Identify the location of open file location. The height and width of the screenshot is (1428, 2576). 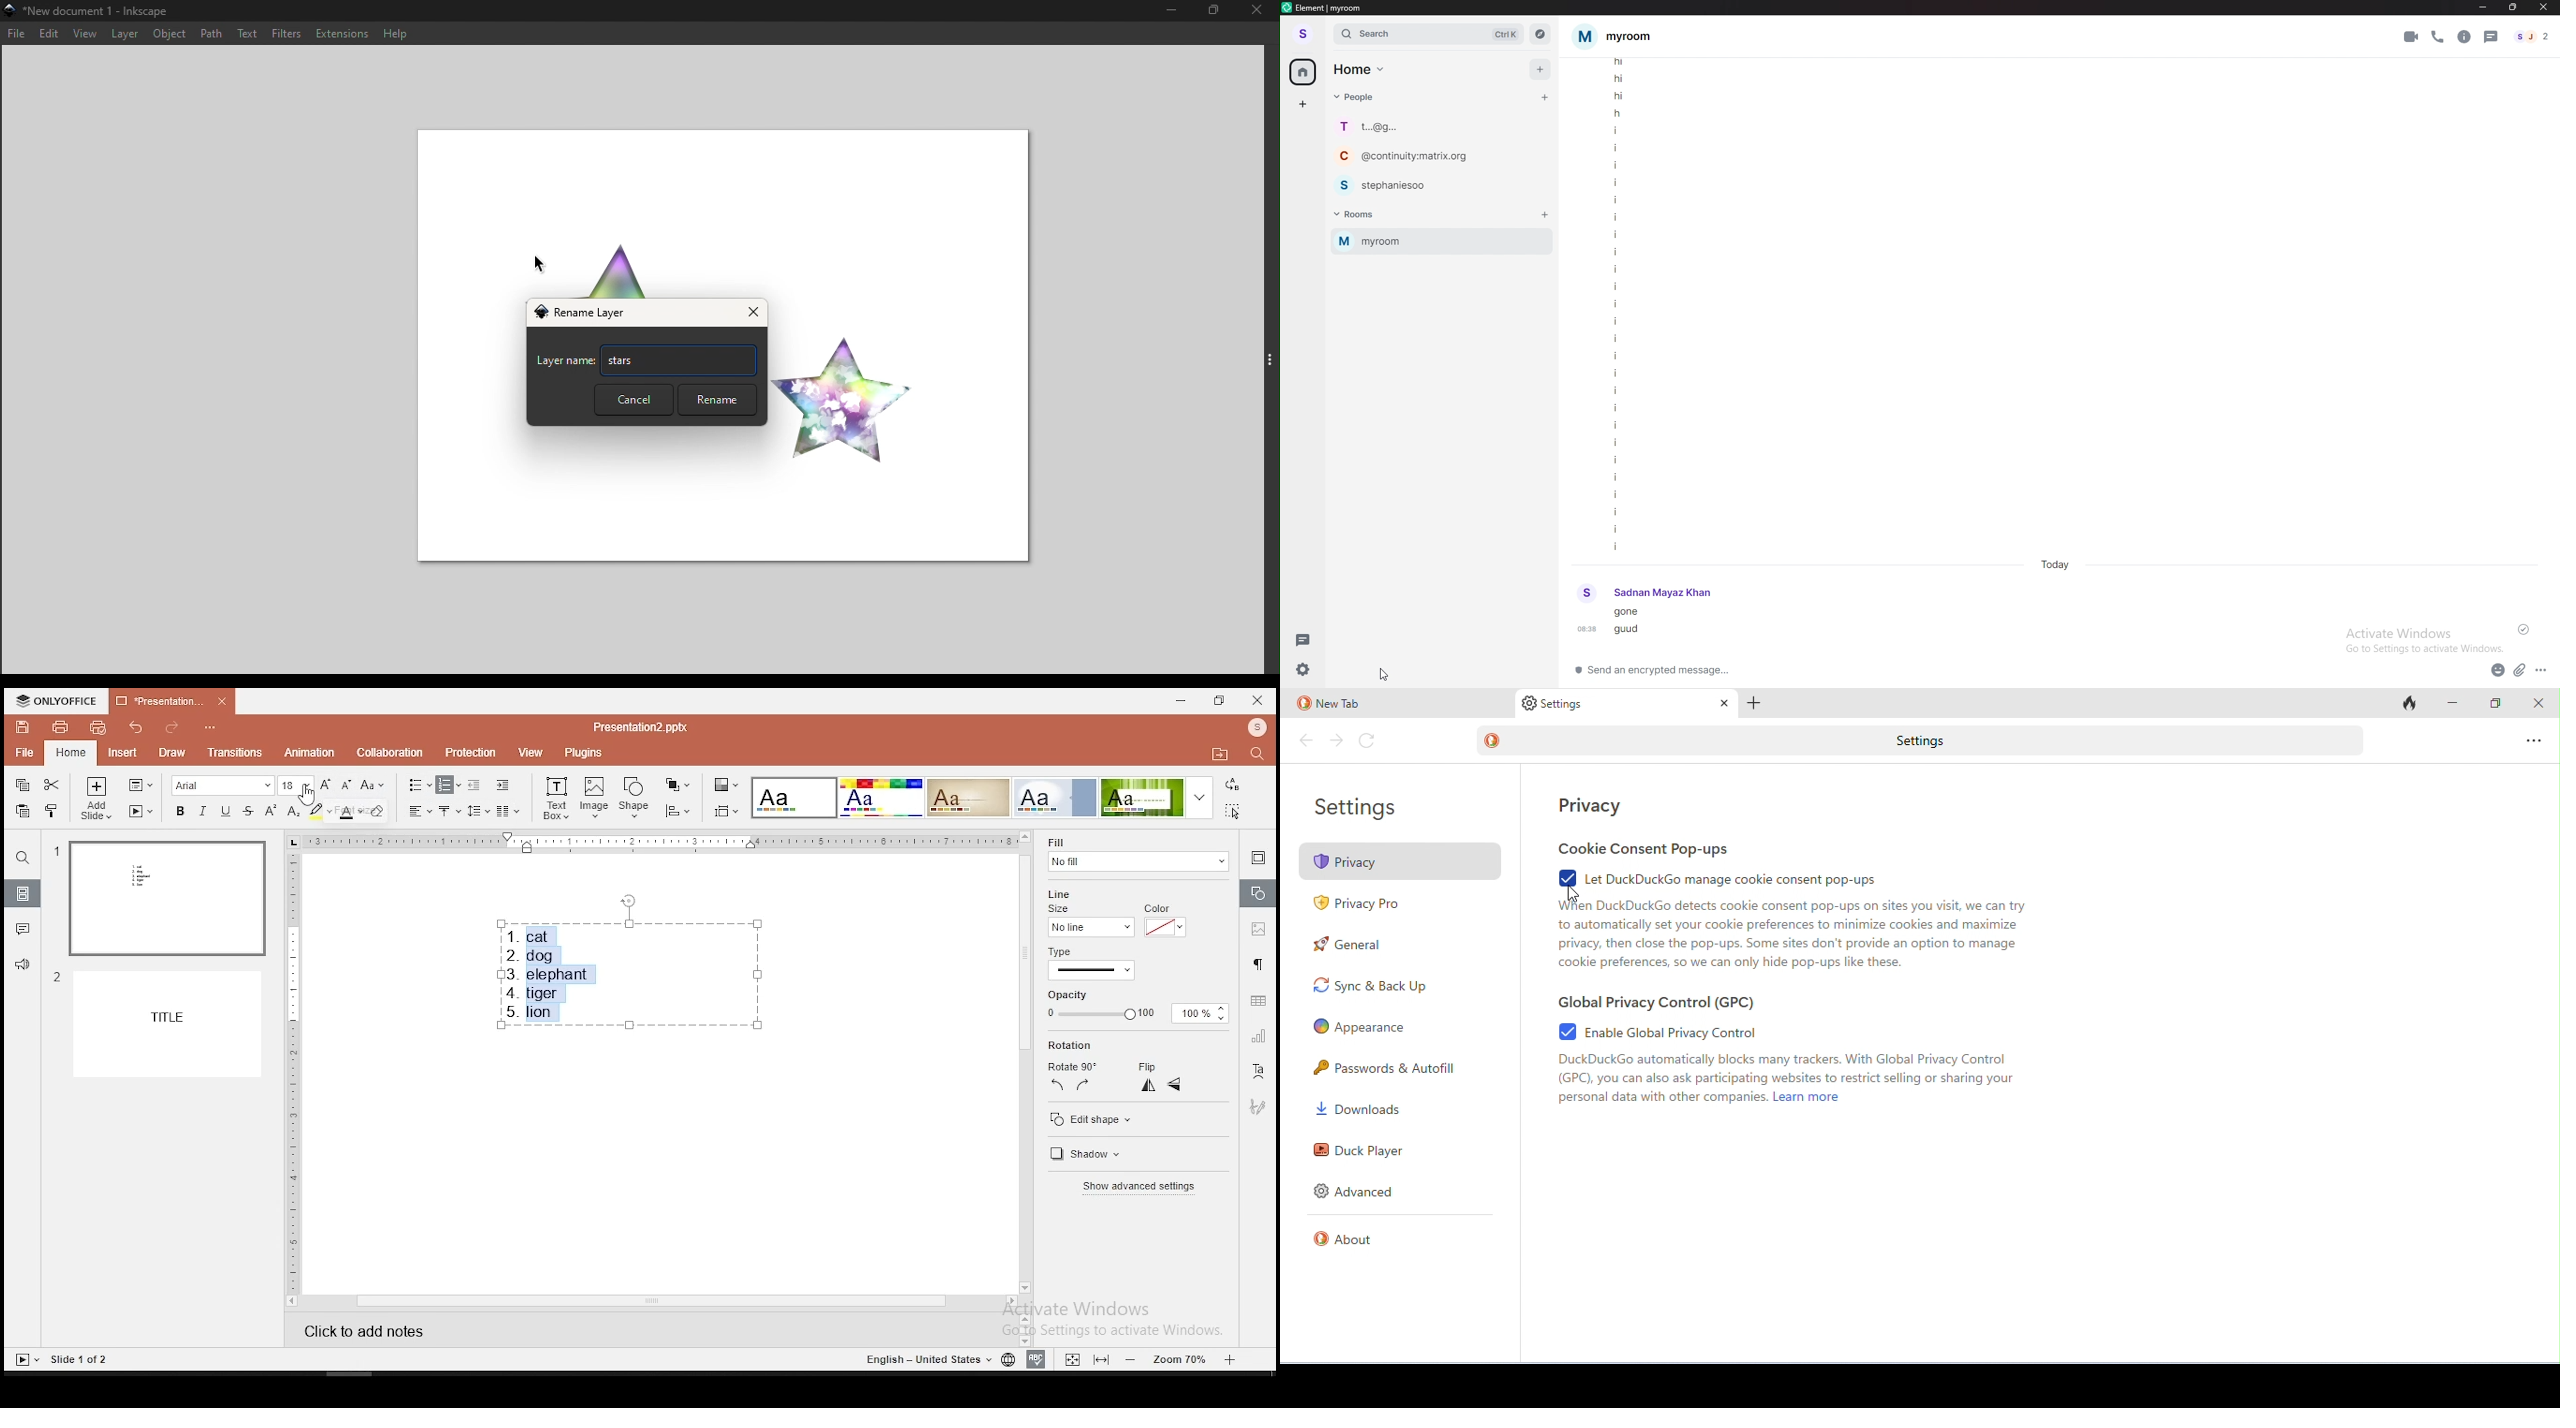
(1217, 754).